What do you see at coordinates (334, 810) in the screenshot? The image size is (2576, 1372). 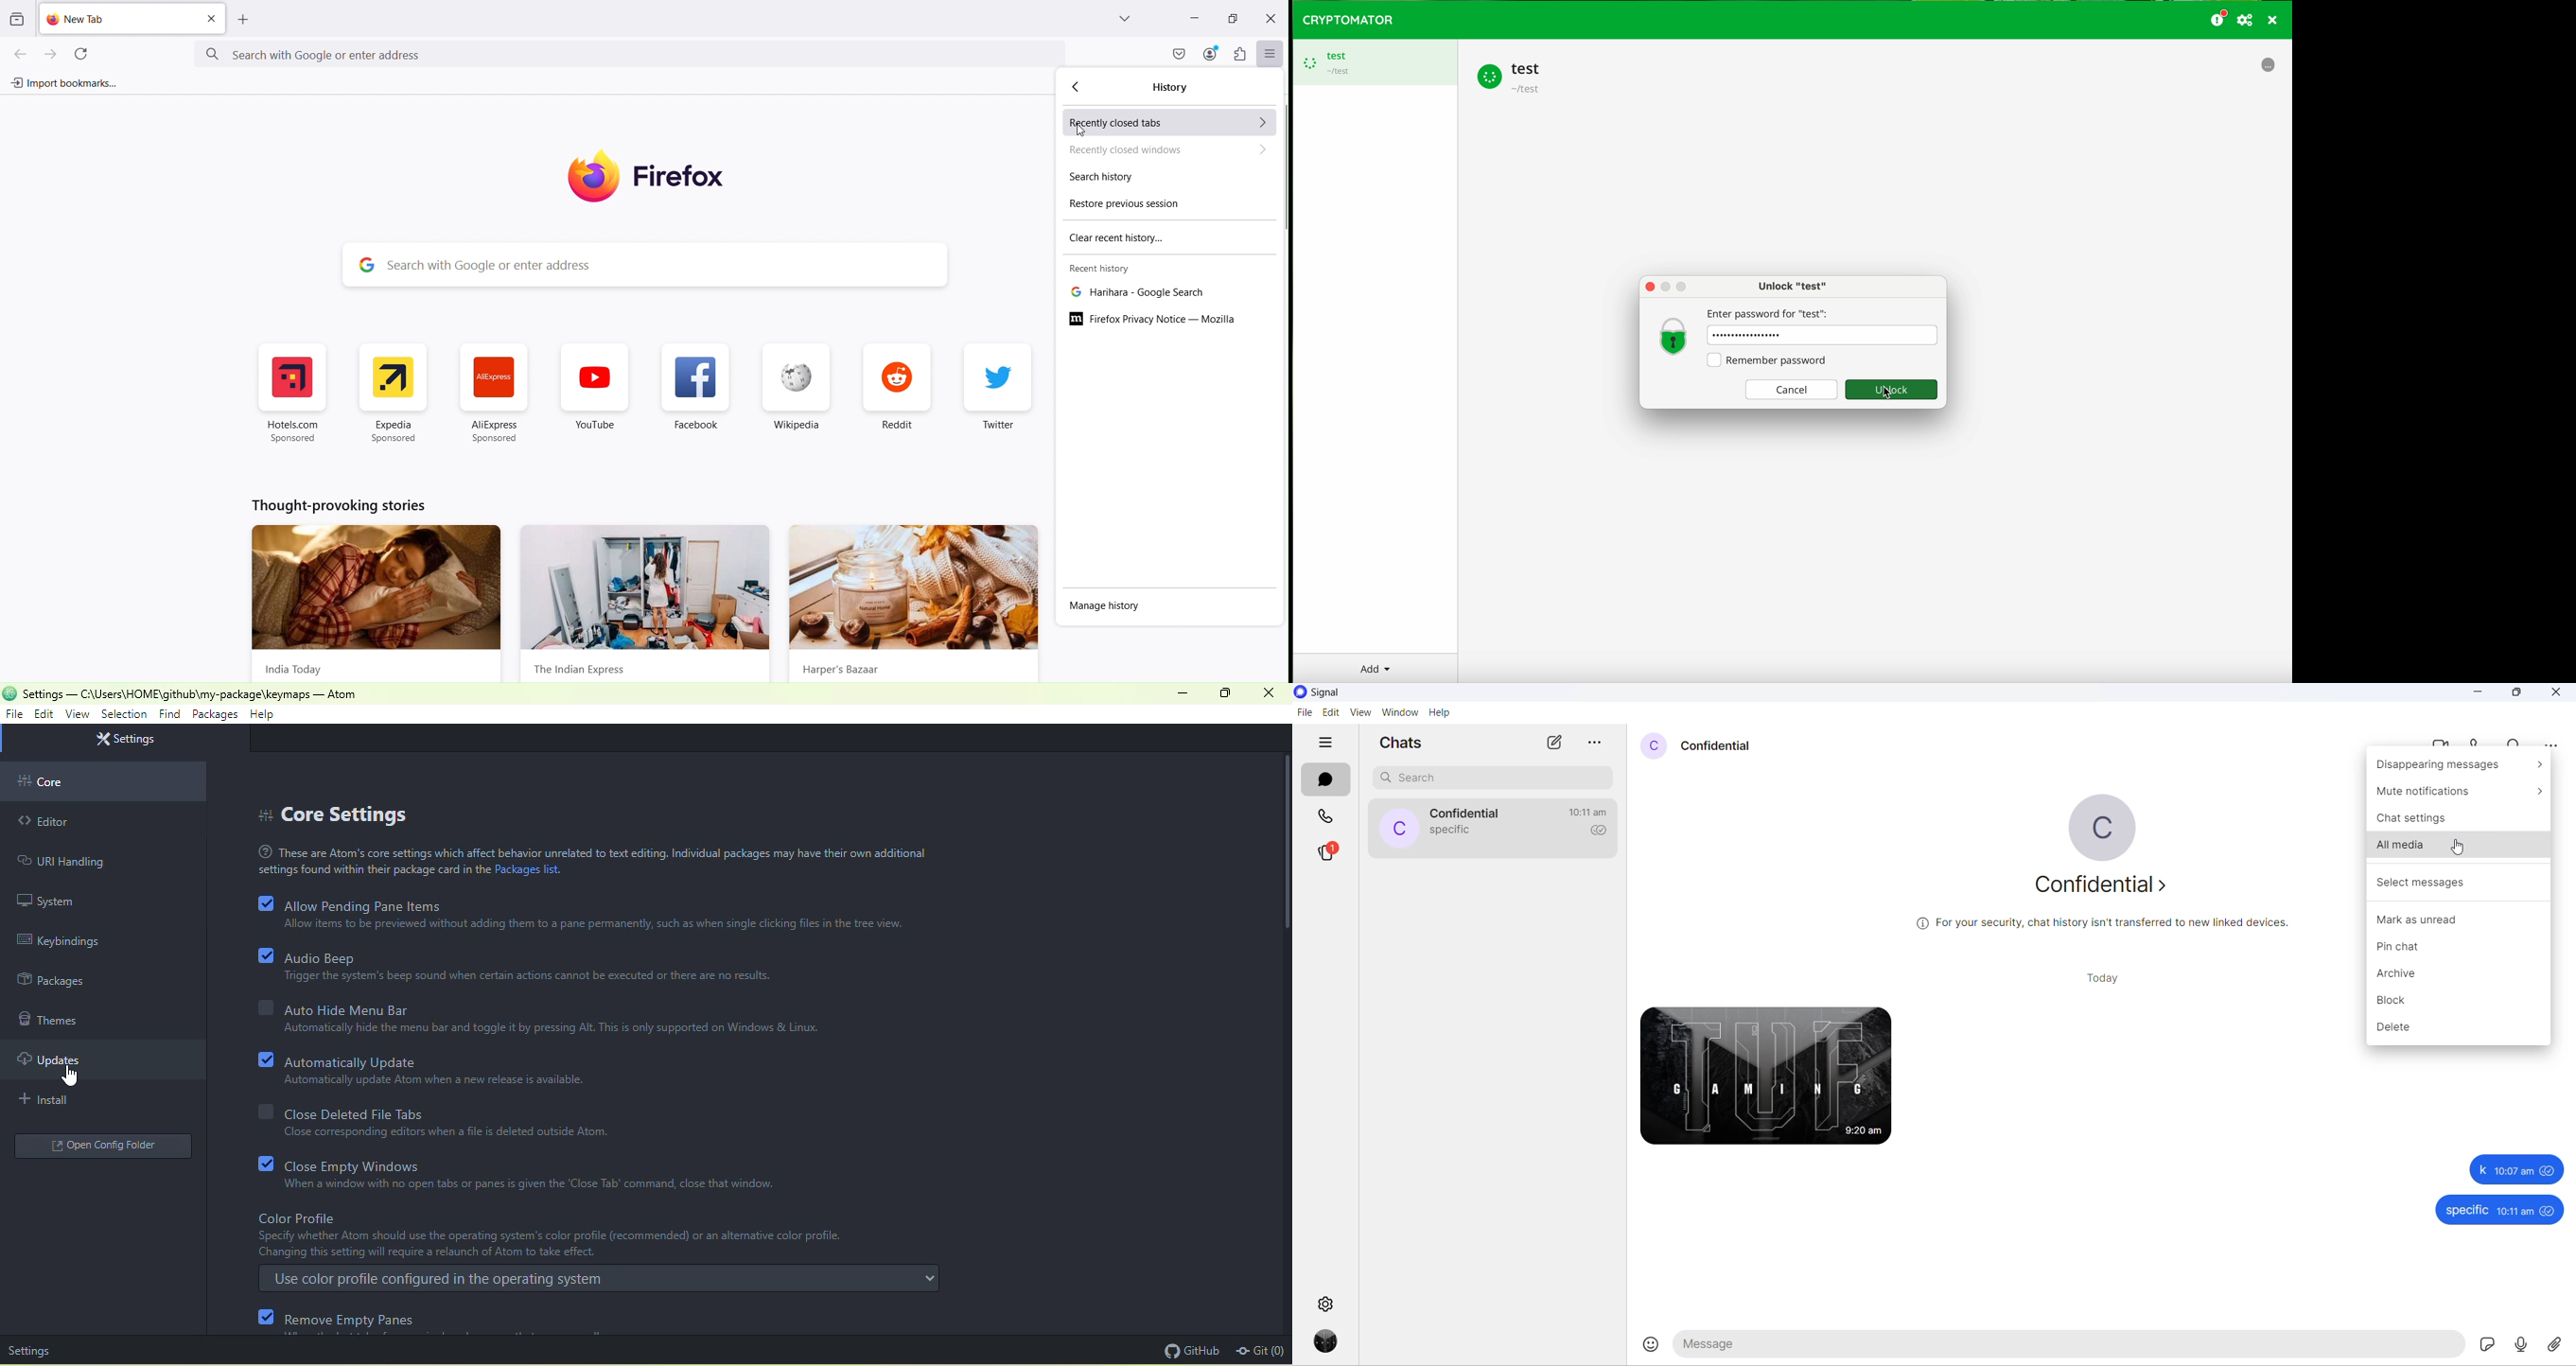 I see `core settings` at bounding box center [334, 810].